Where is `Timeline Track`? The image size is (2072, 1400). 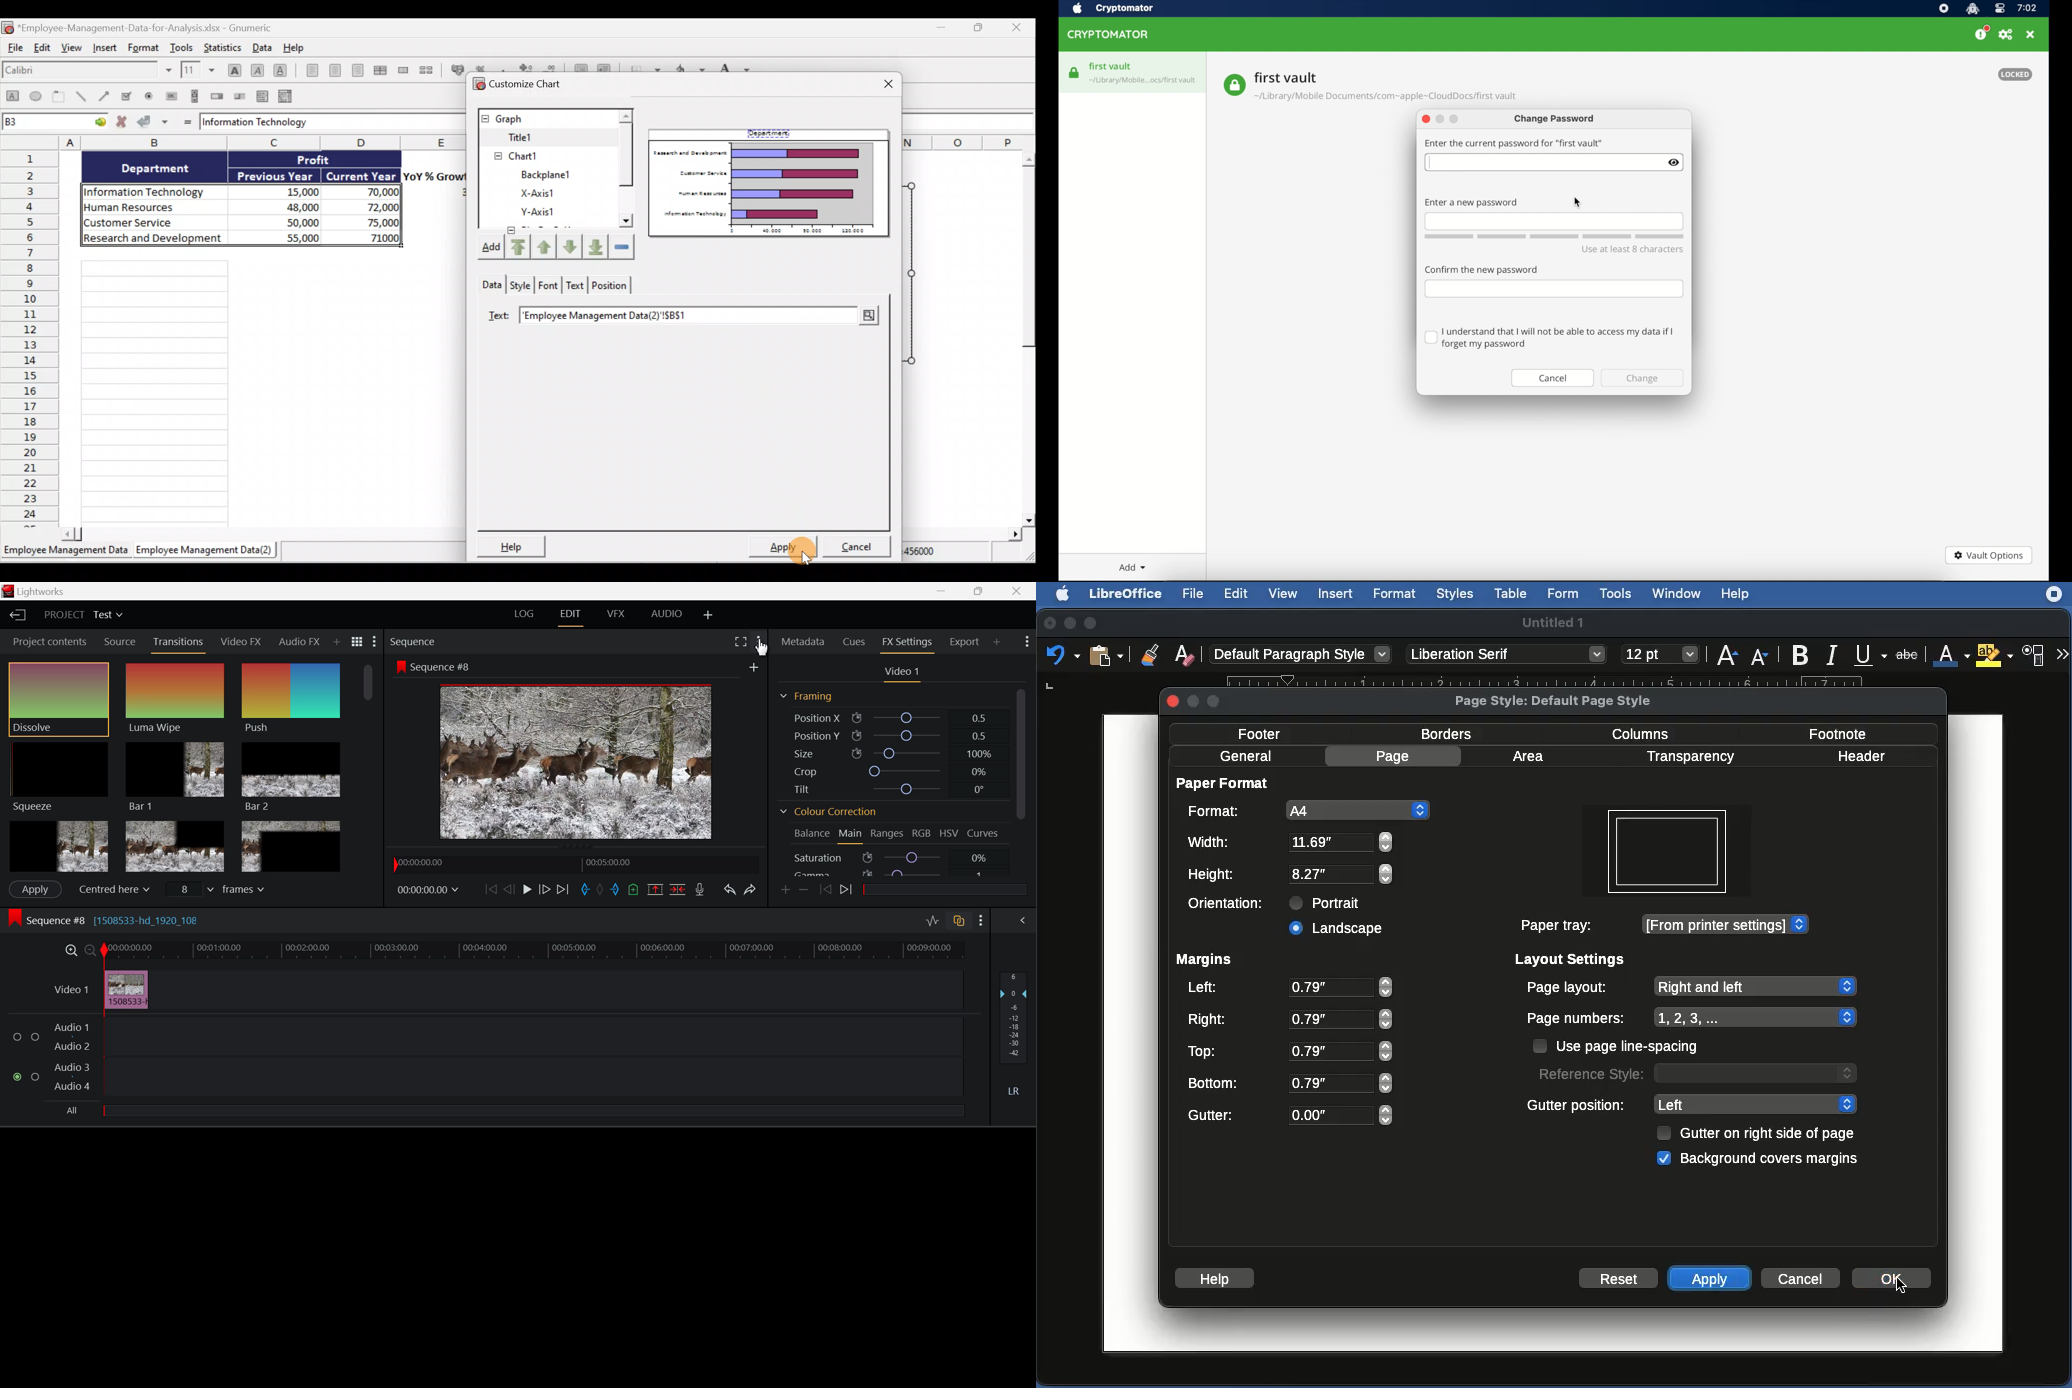 Timeline Track is located at coordinates (533, 951).